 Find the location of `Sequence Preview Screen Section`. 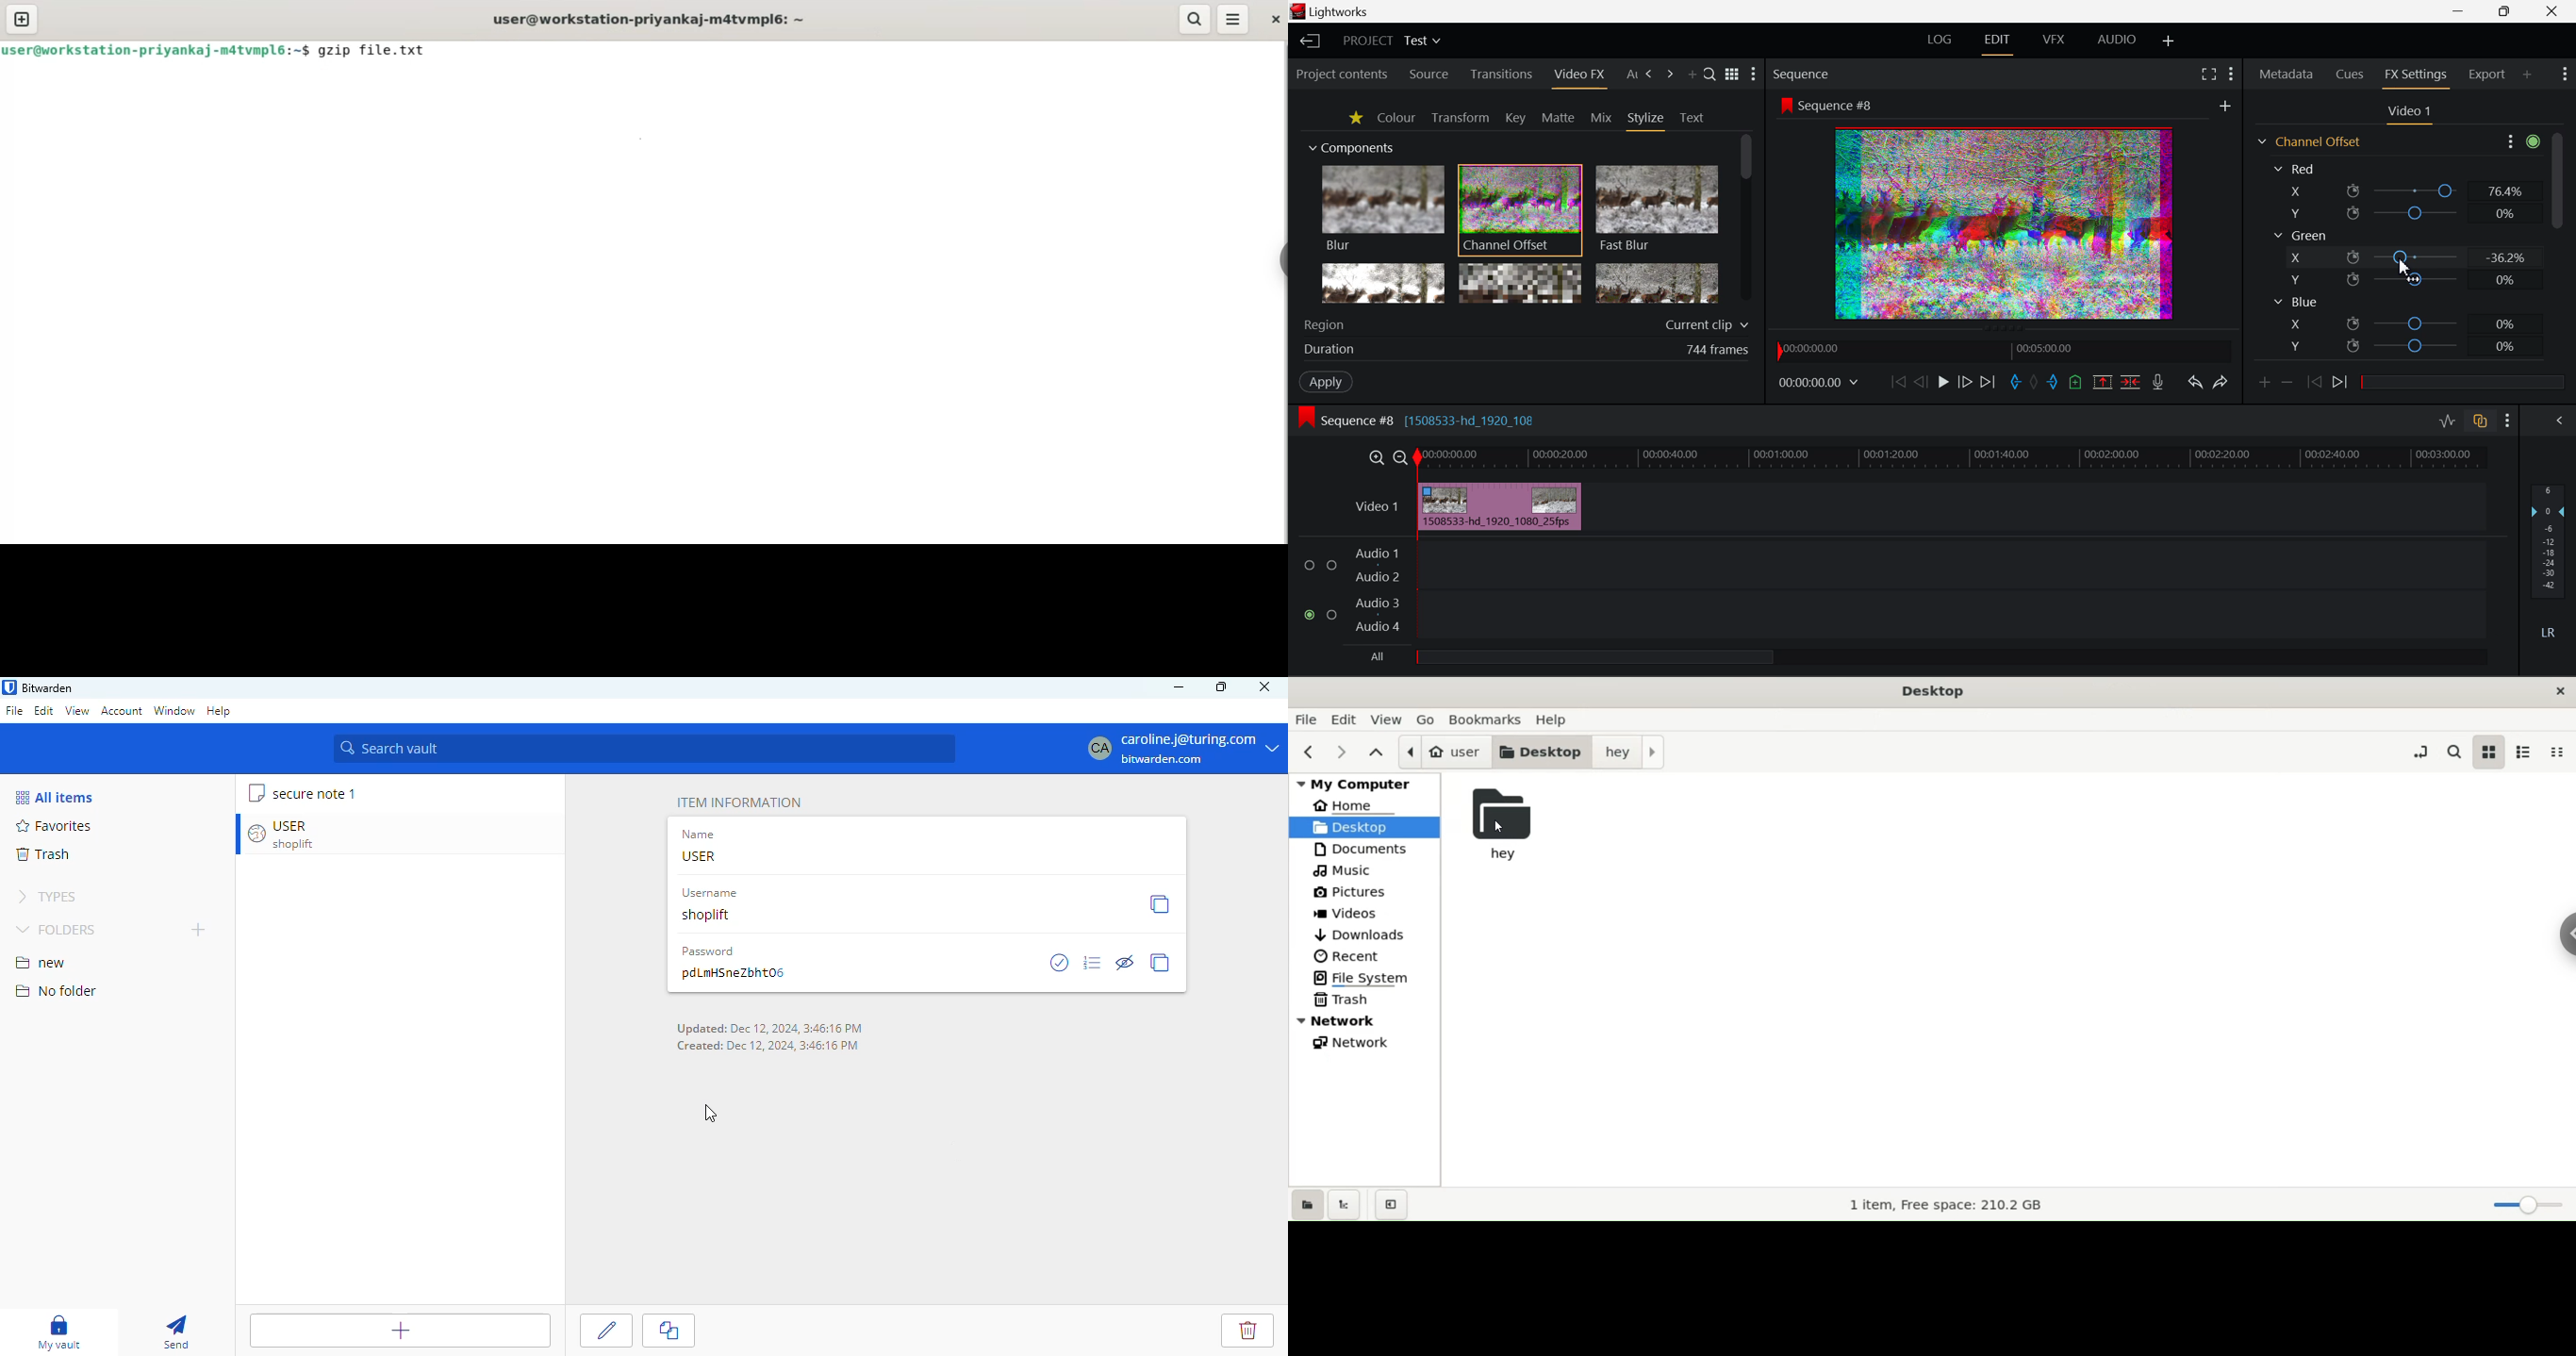

Sequence Preview Screen Section is located at coordinates (2005, 104).